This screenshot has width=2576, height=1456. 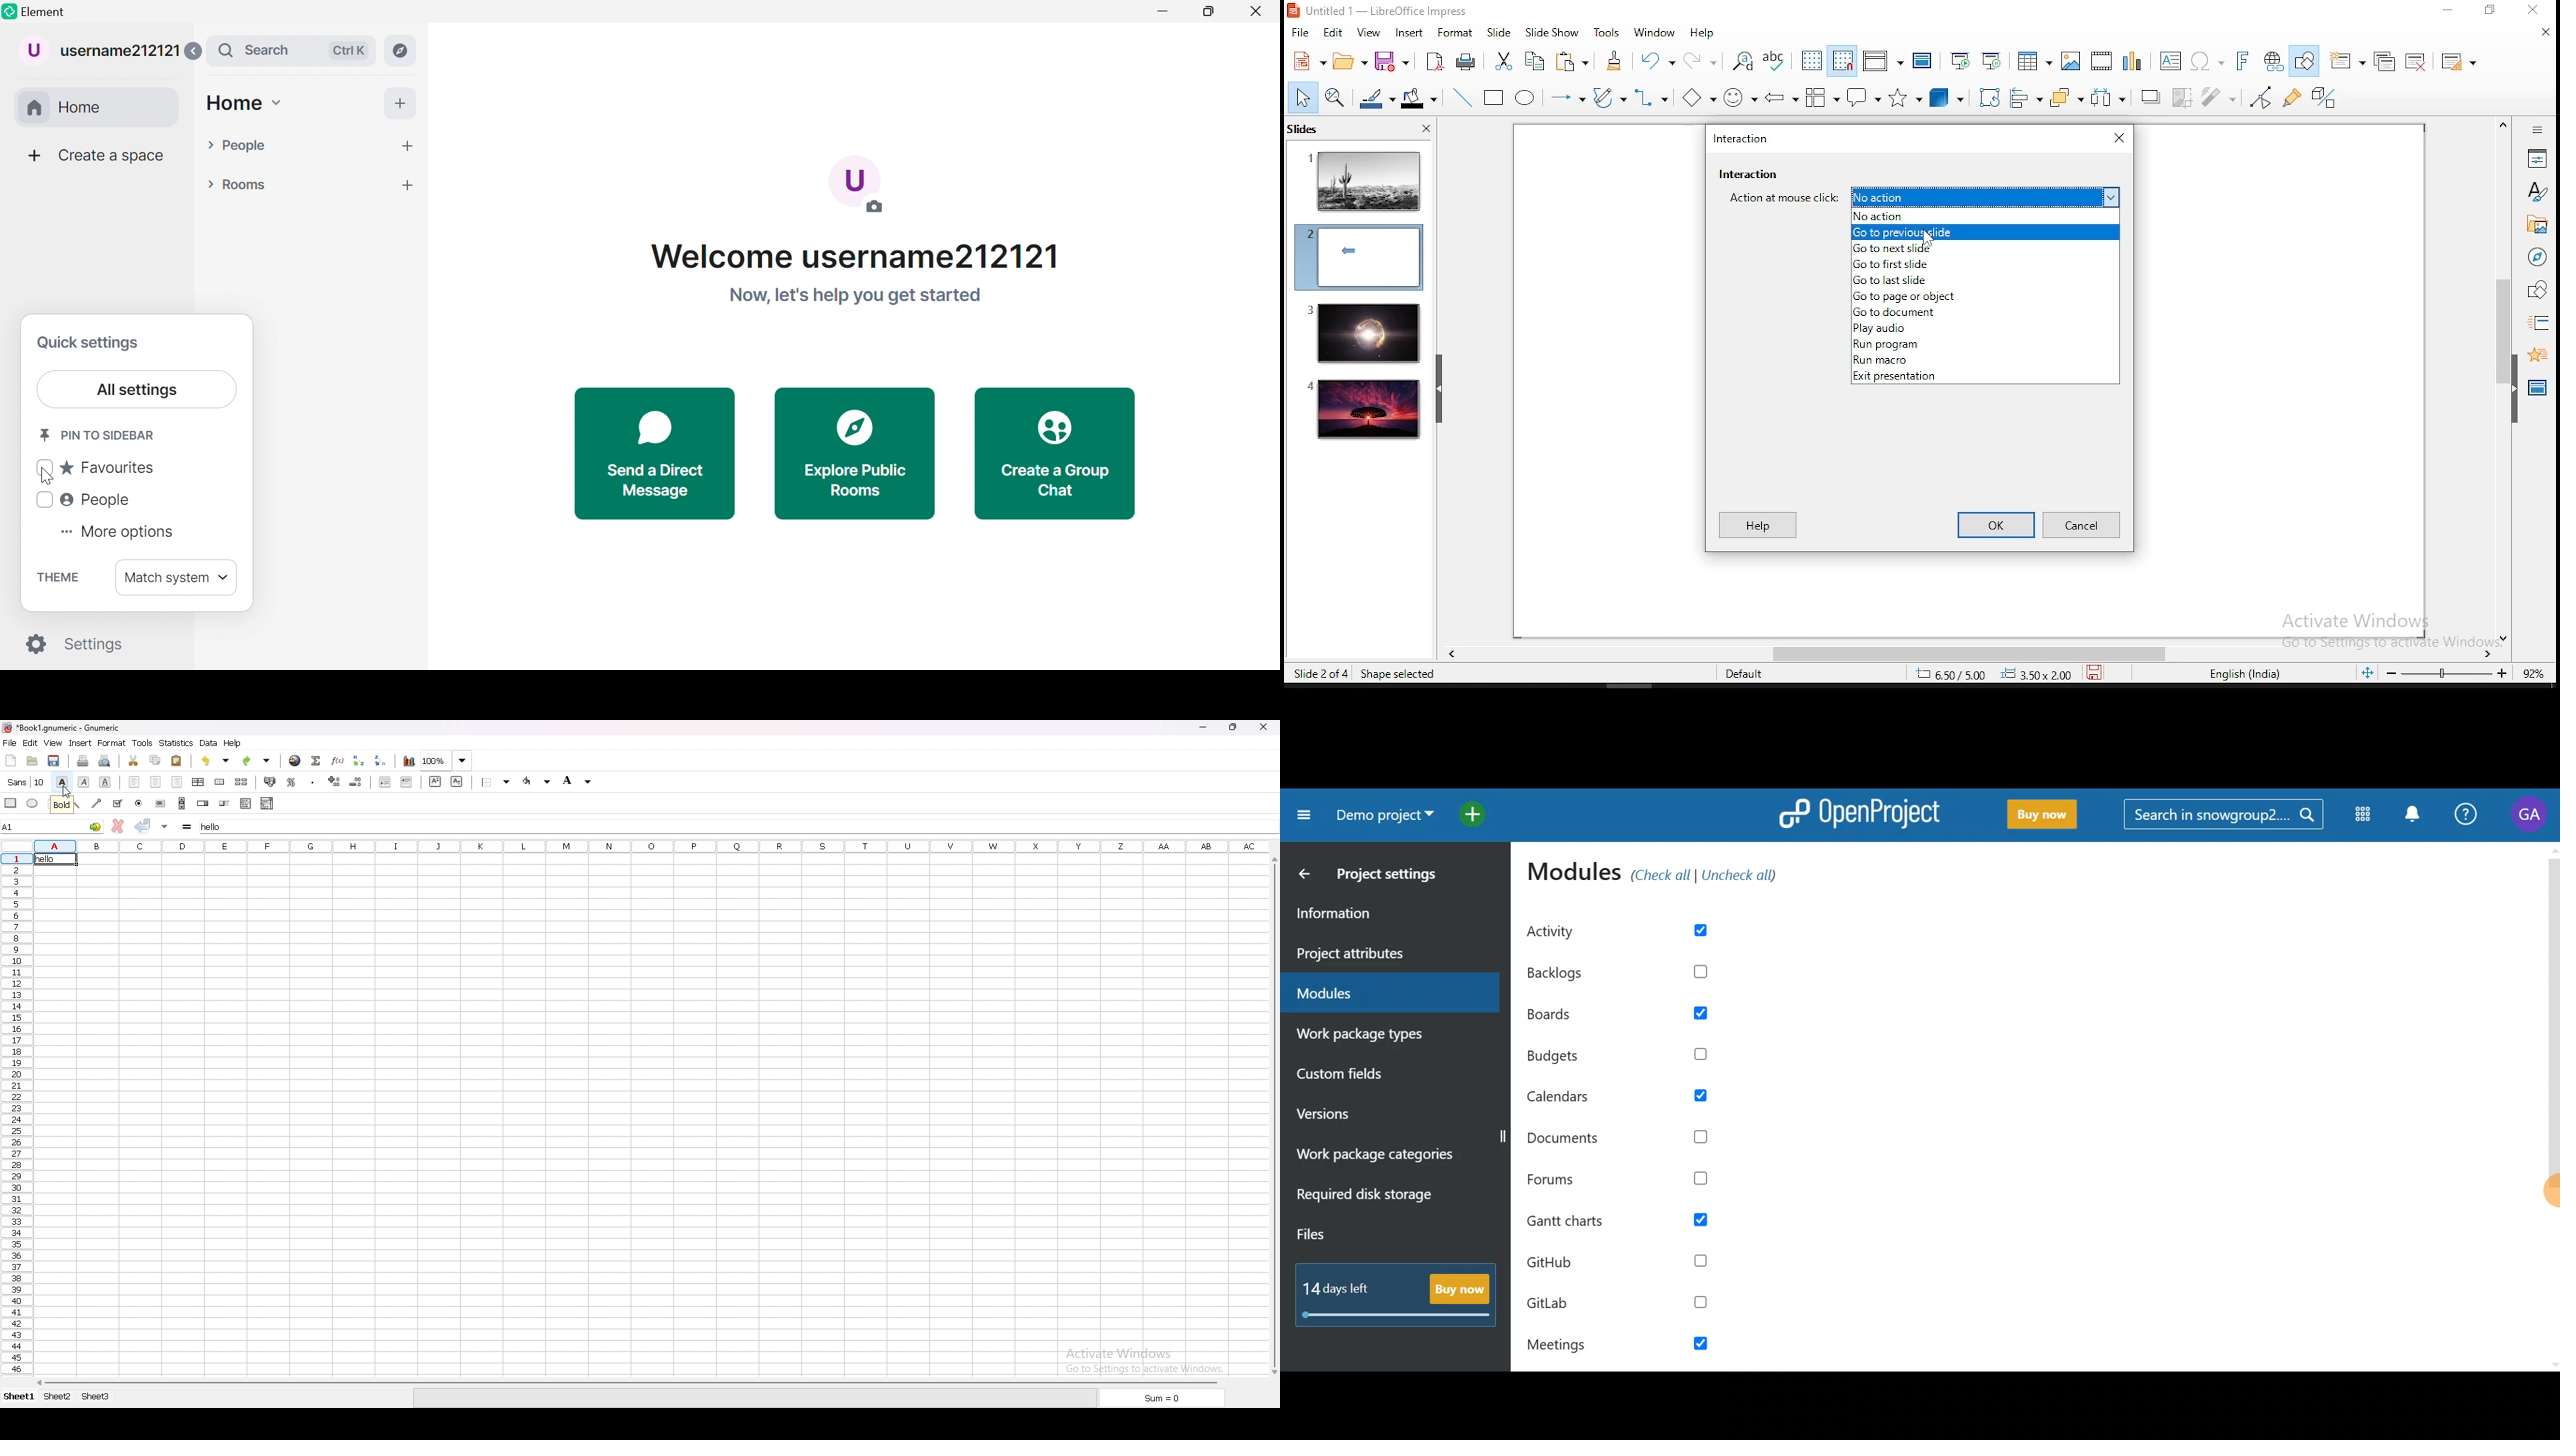 I want to click on Notification centre, so click(x=2415, y=817).